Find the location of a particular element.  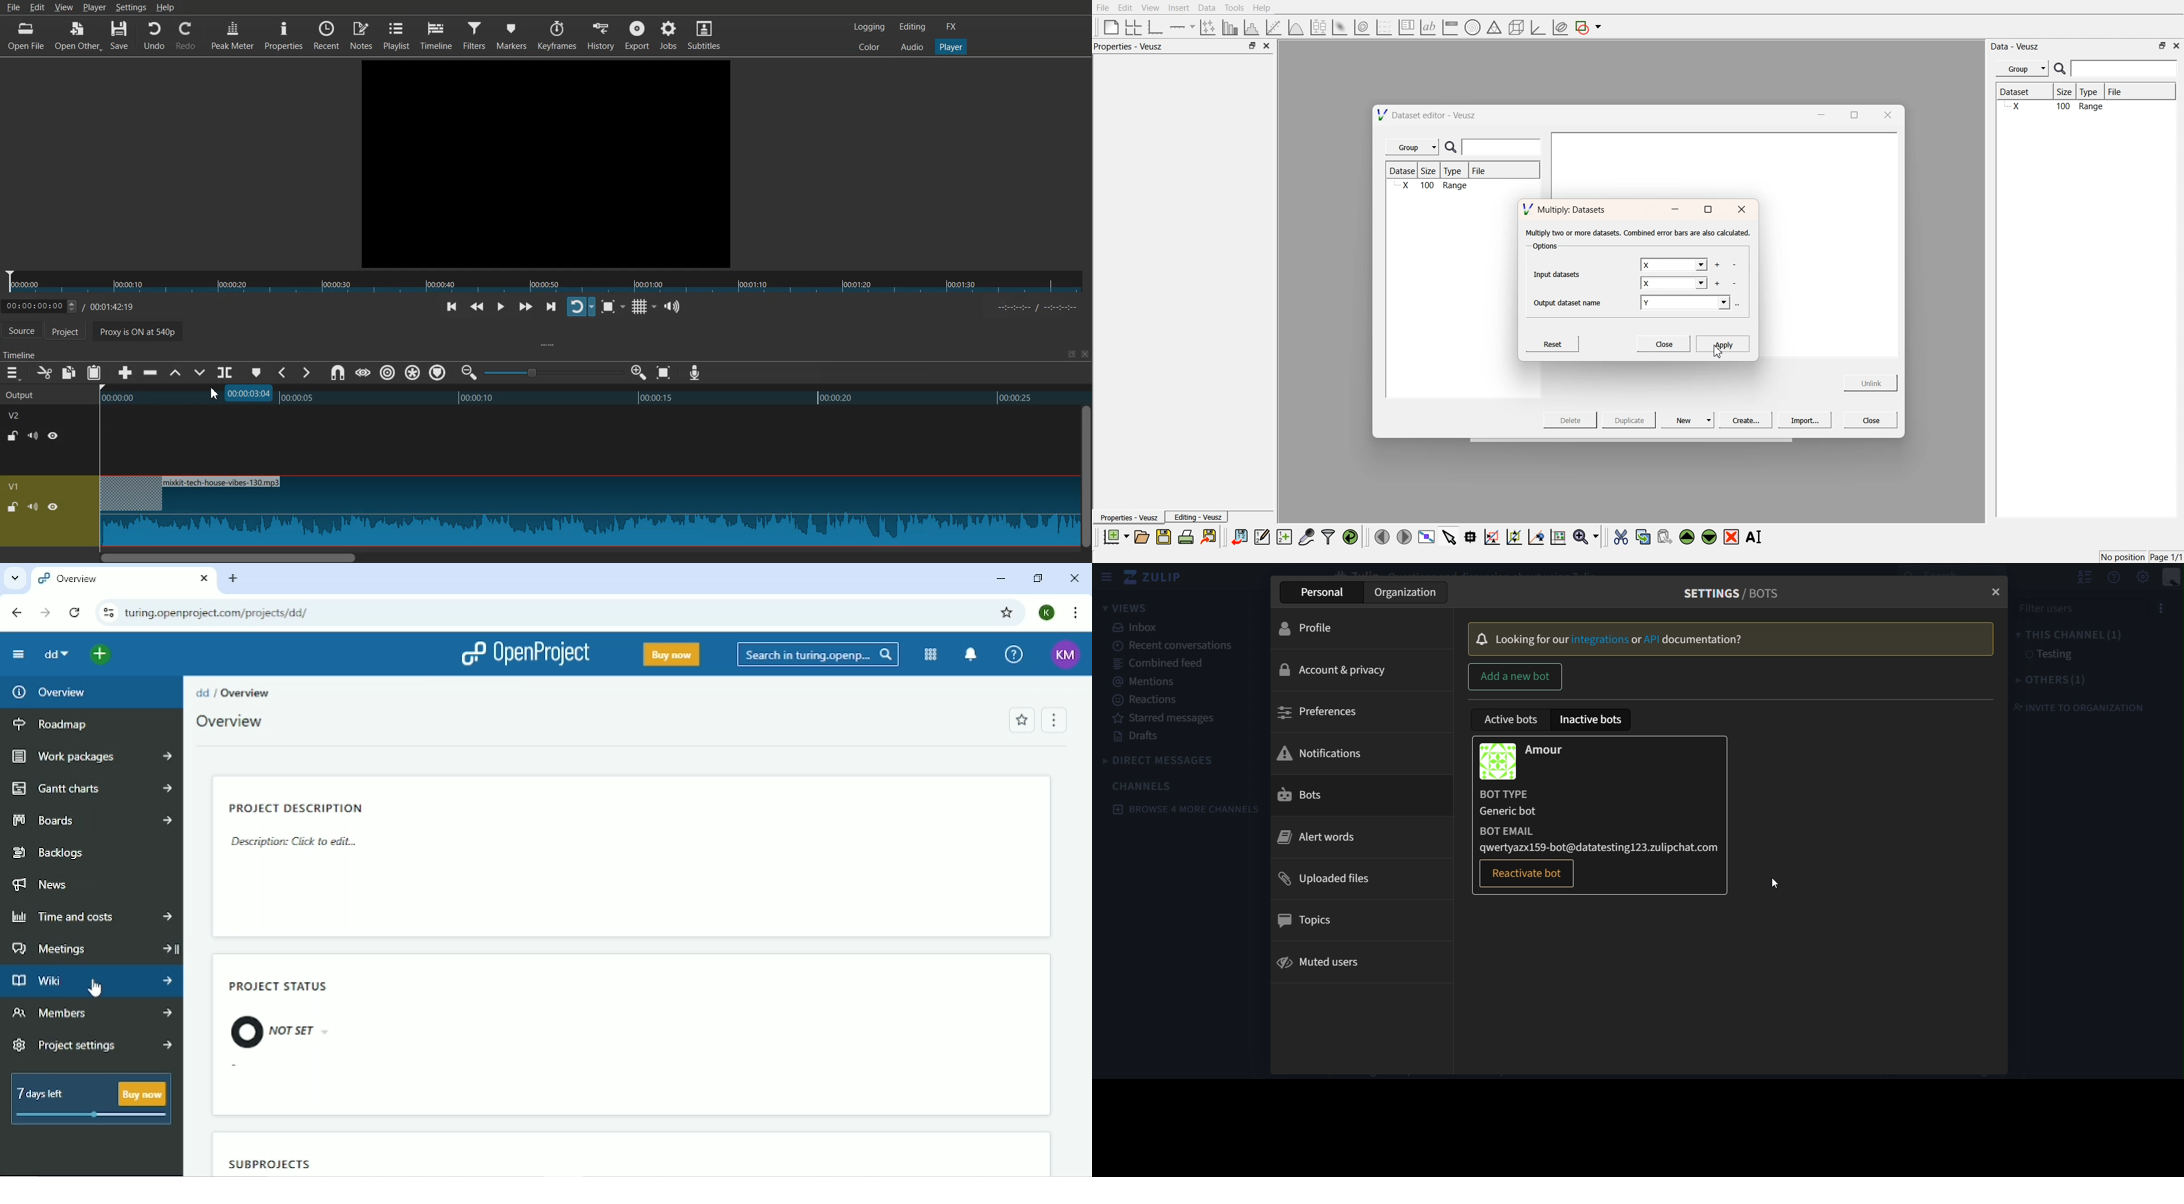

Search is located at coordinates (819, 654).